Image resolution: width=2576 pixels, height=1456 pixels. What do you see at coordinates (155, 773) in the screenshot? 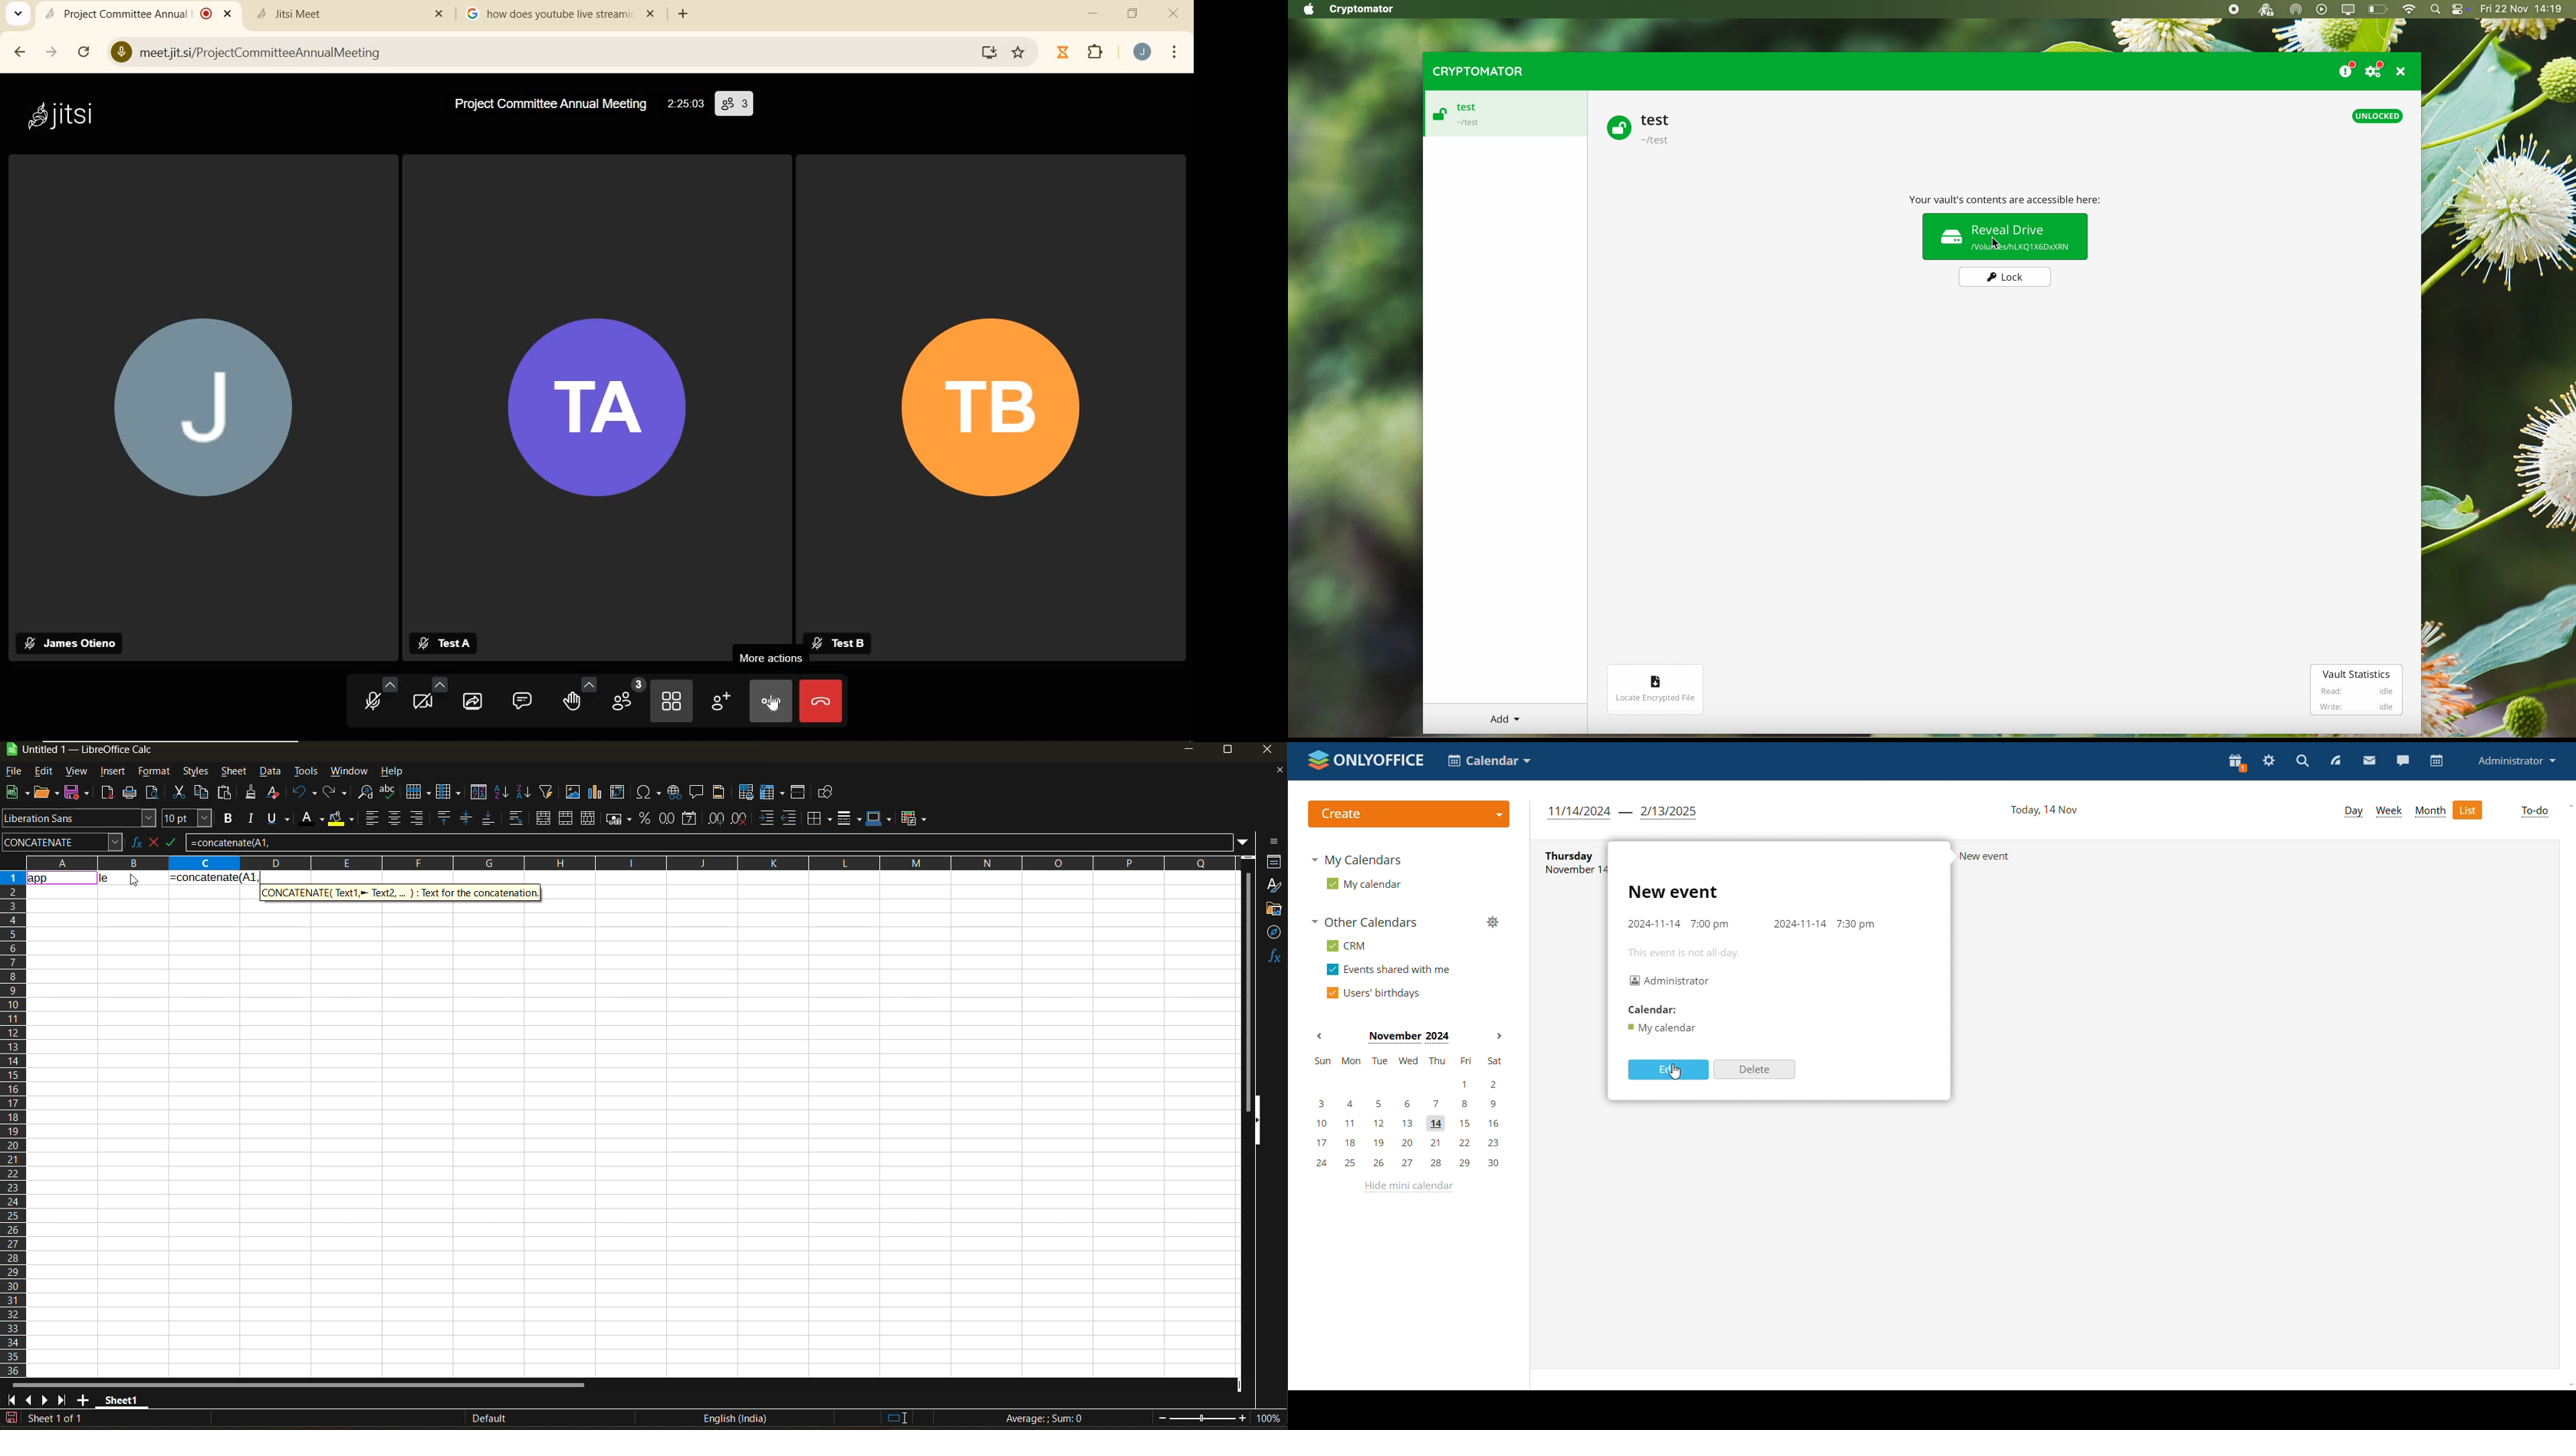
I see `format` at bounding box center [155, 773].